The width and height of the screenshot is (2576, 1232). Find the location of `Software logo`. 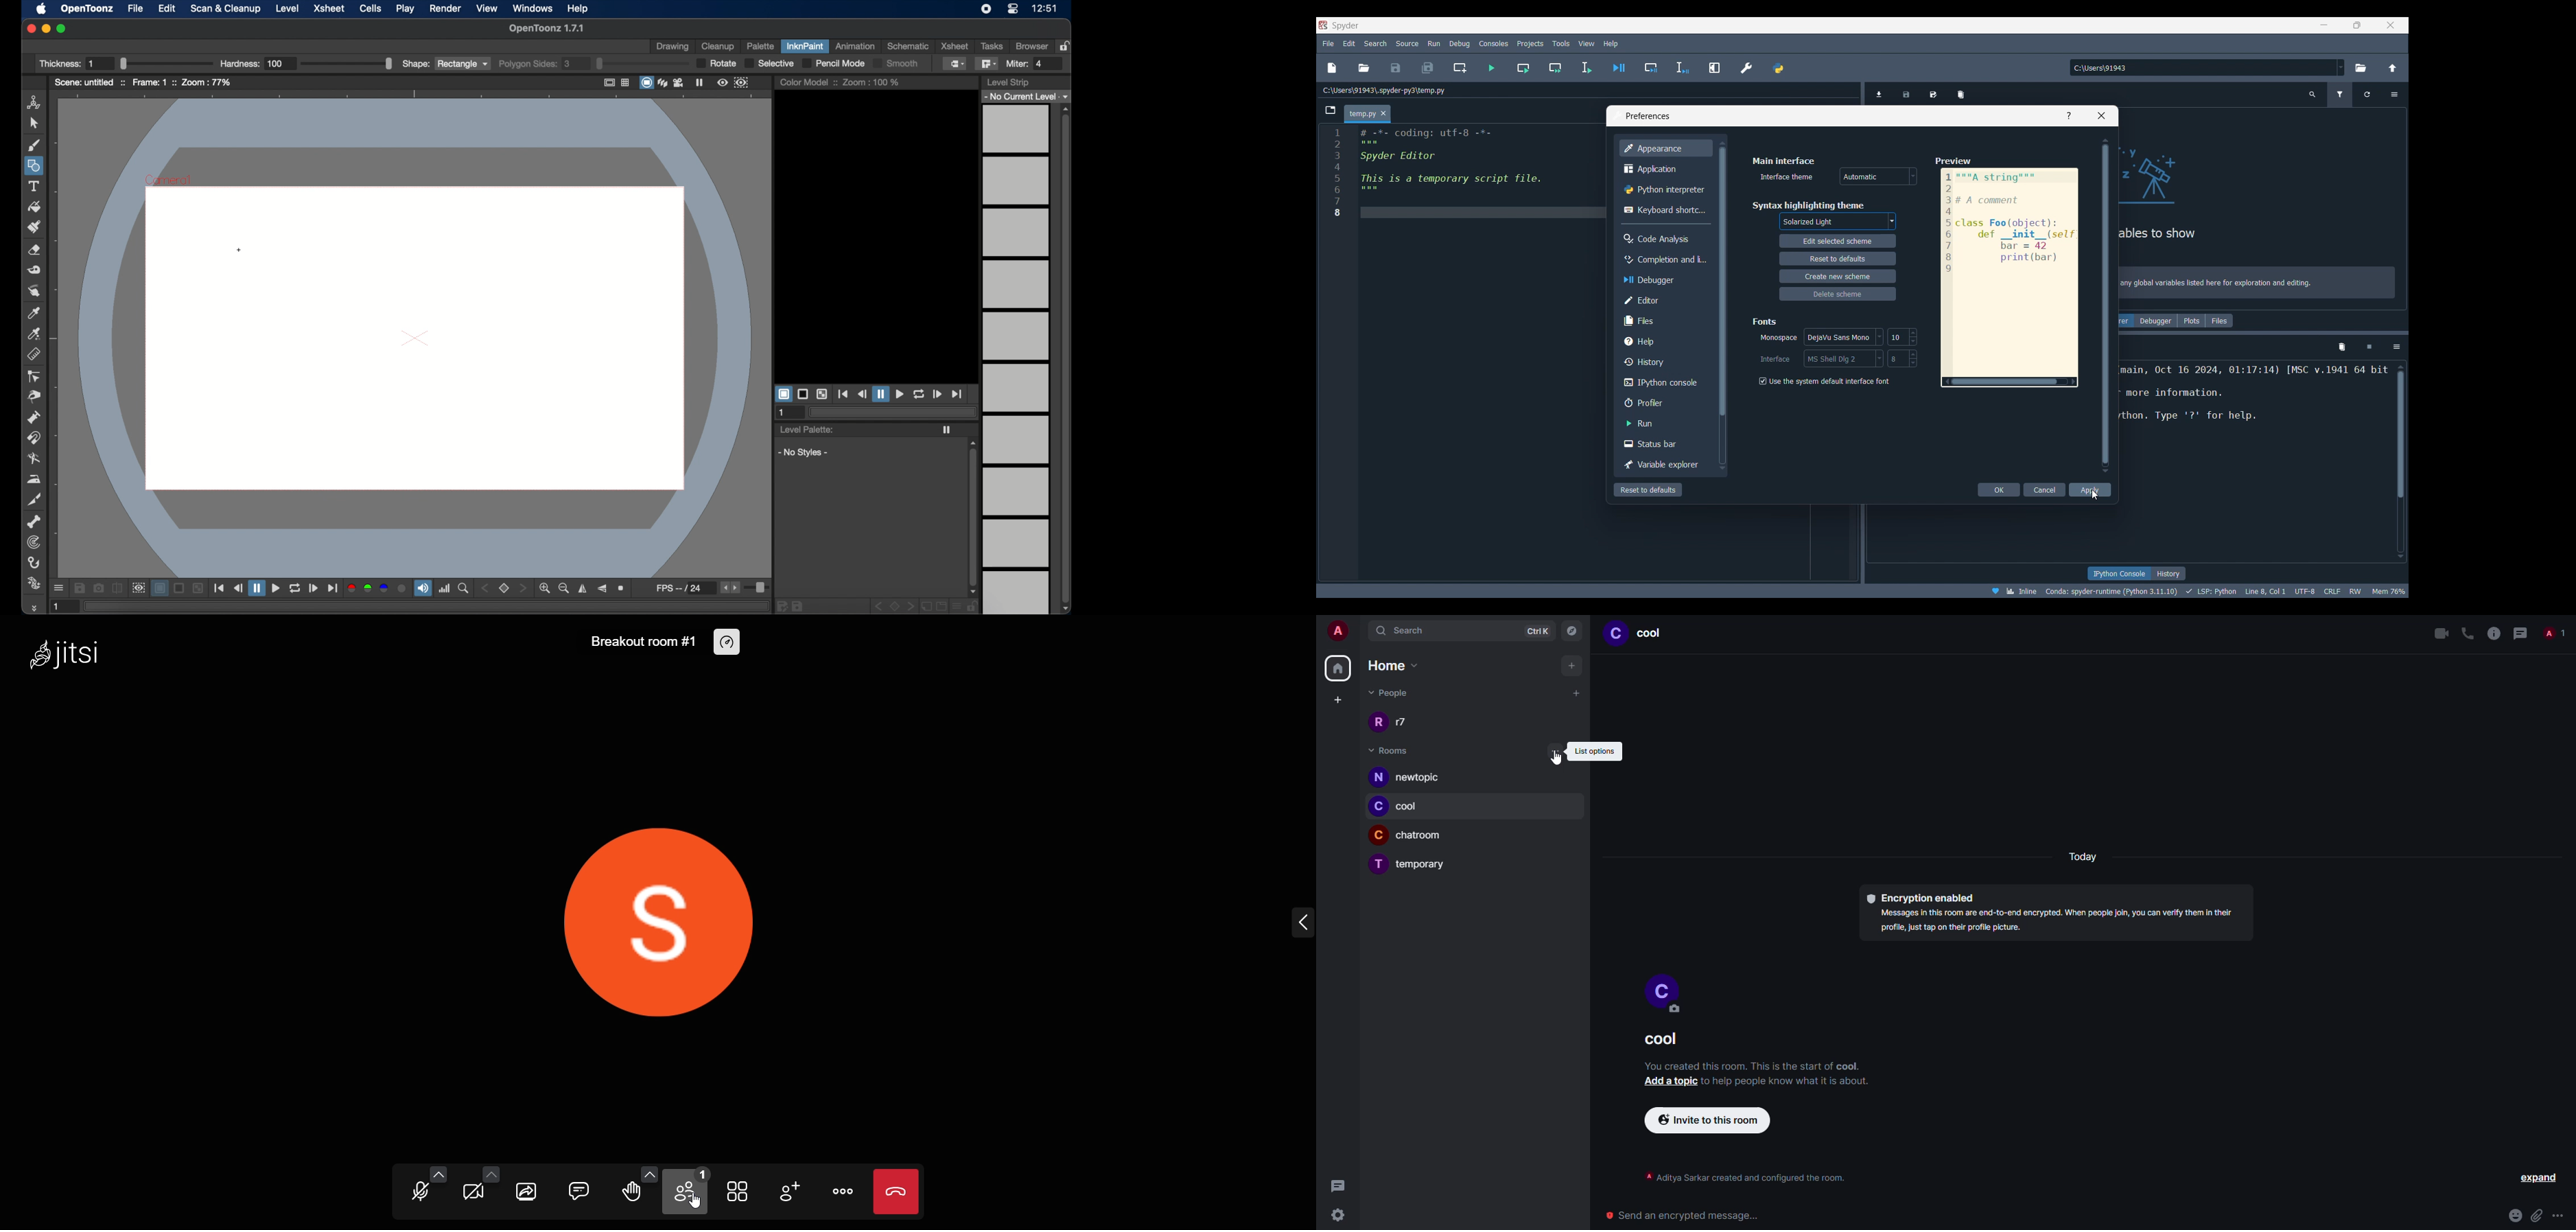

Software logo is located at coordinates (1345, 26).